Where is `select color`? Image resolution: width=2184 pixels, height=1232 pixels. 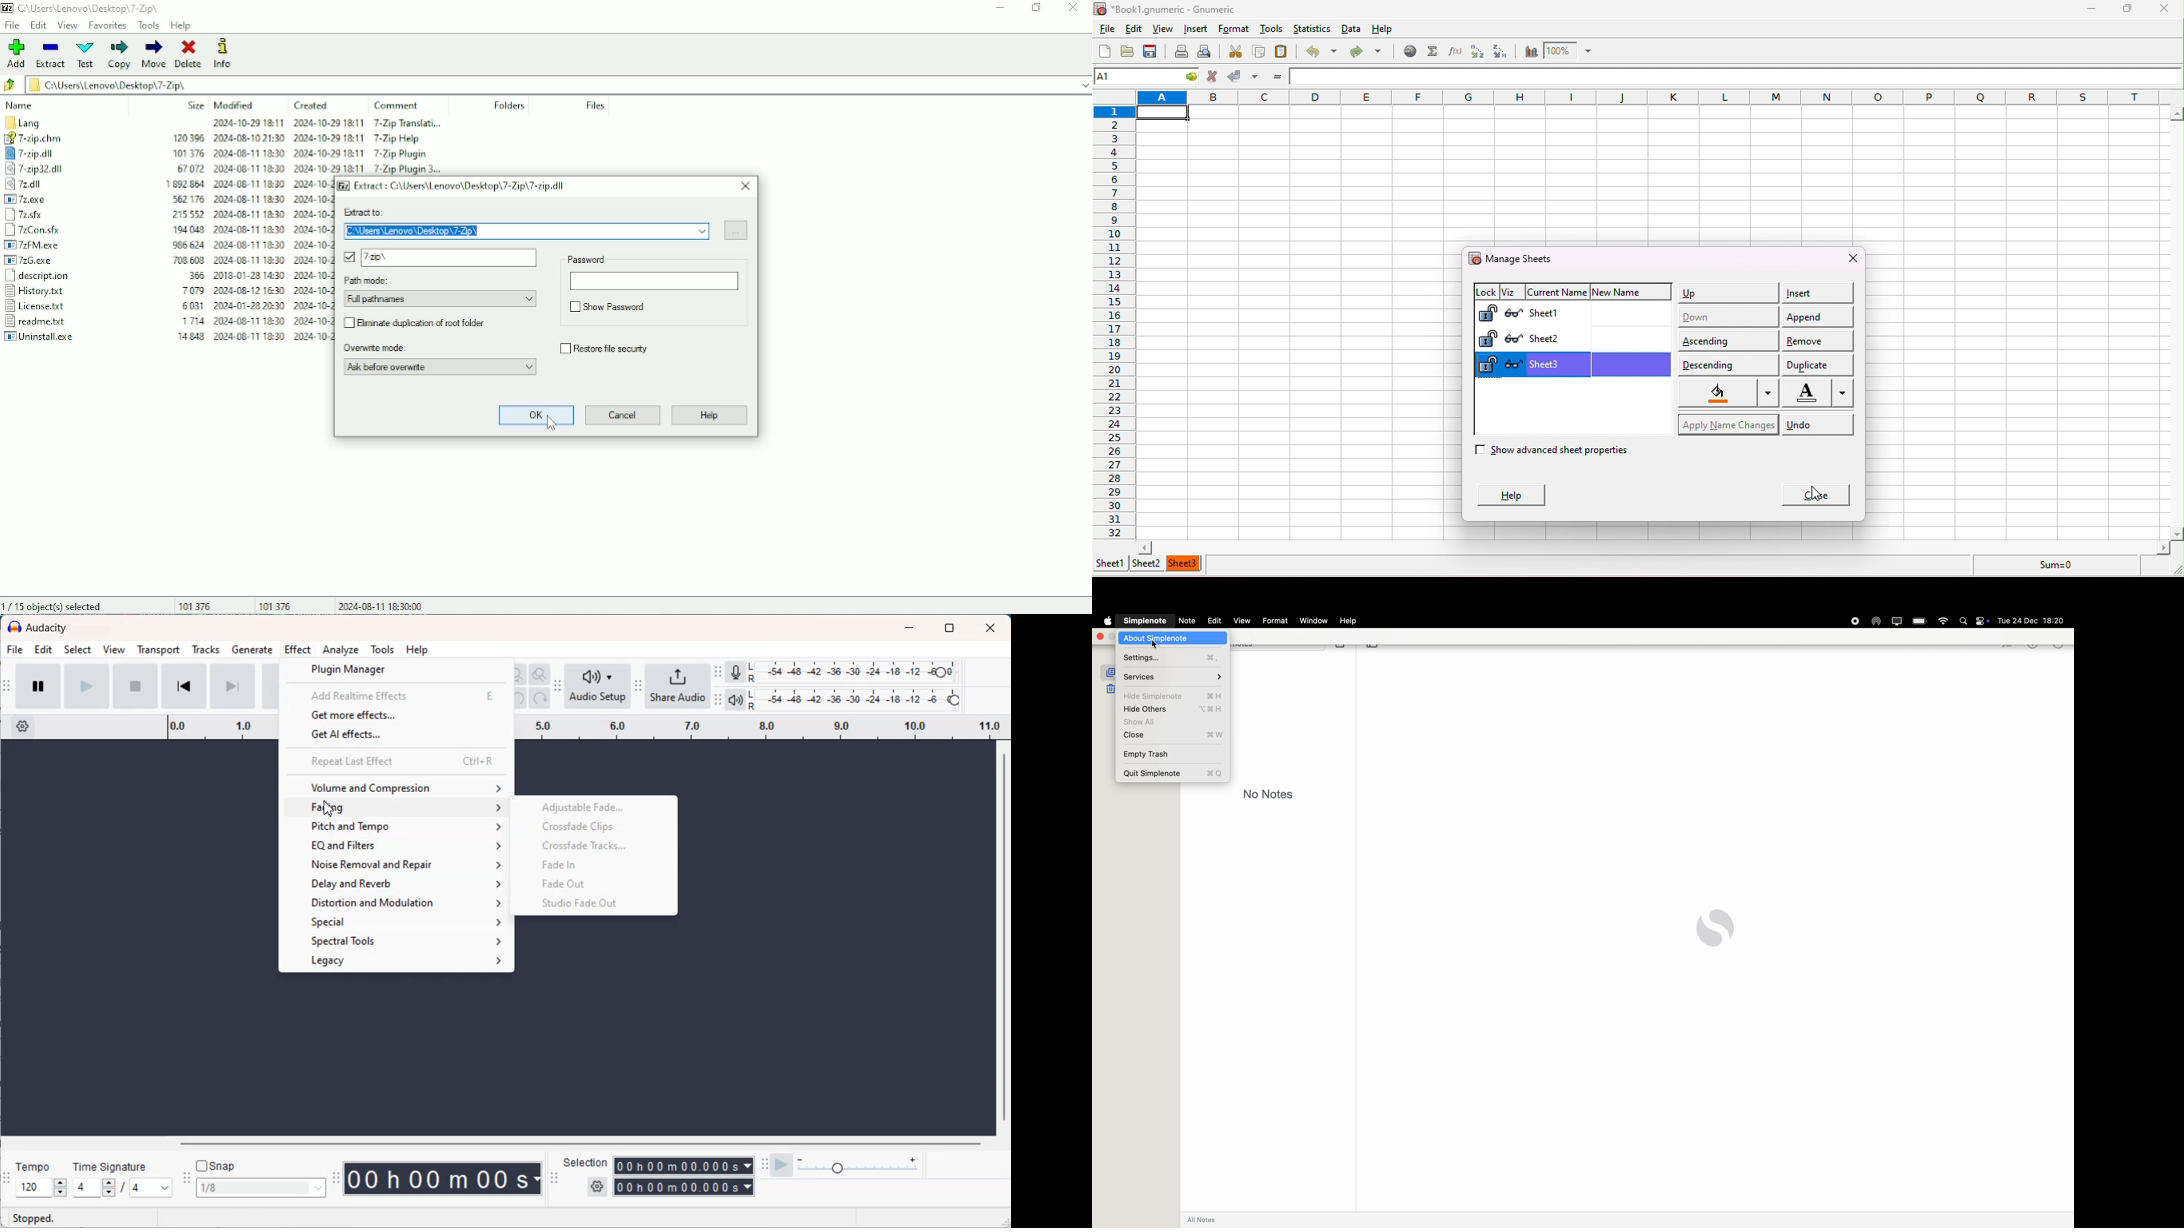
select color is located at coordinates (1723, 394).